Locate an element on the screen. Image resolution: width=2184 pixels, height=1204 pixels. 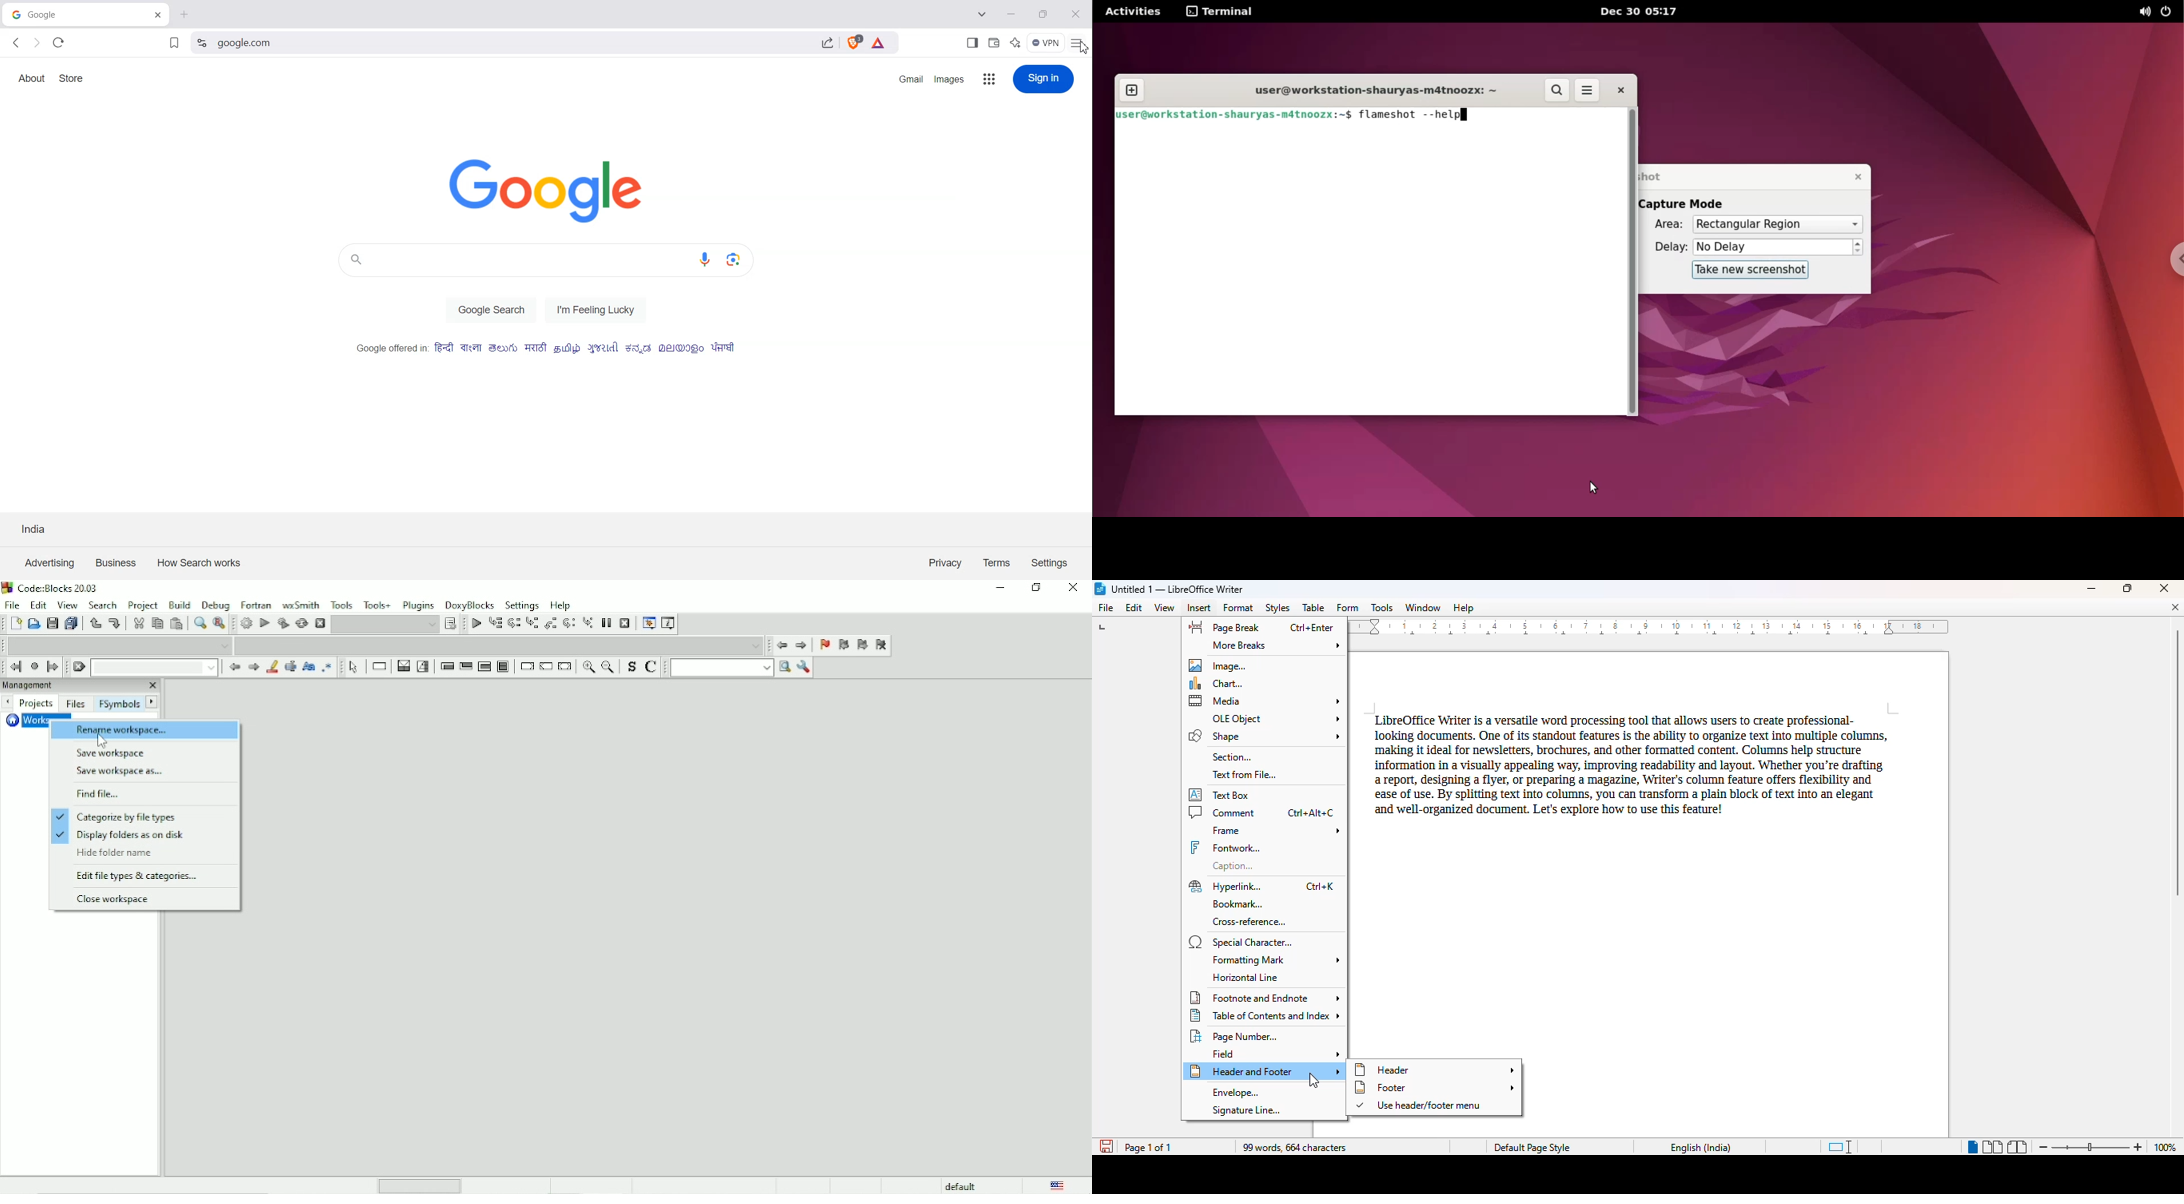
Build is located at coordinates (245, 624).